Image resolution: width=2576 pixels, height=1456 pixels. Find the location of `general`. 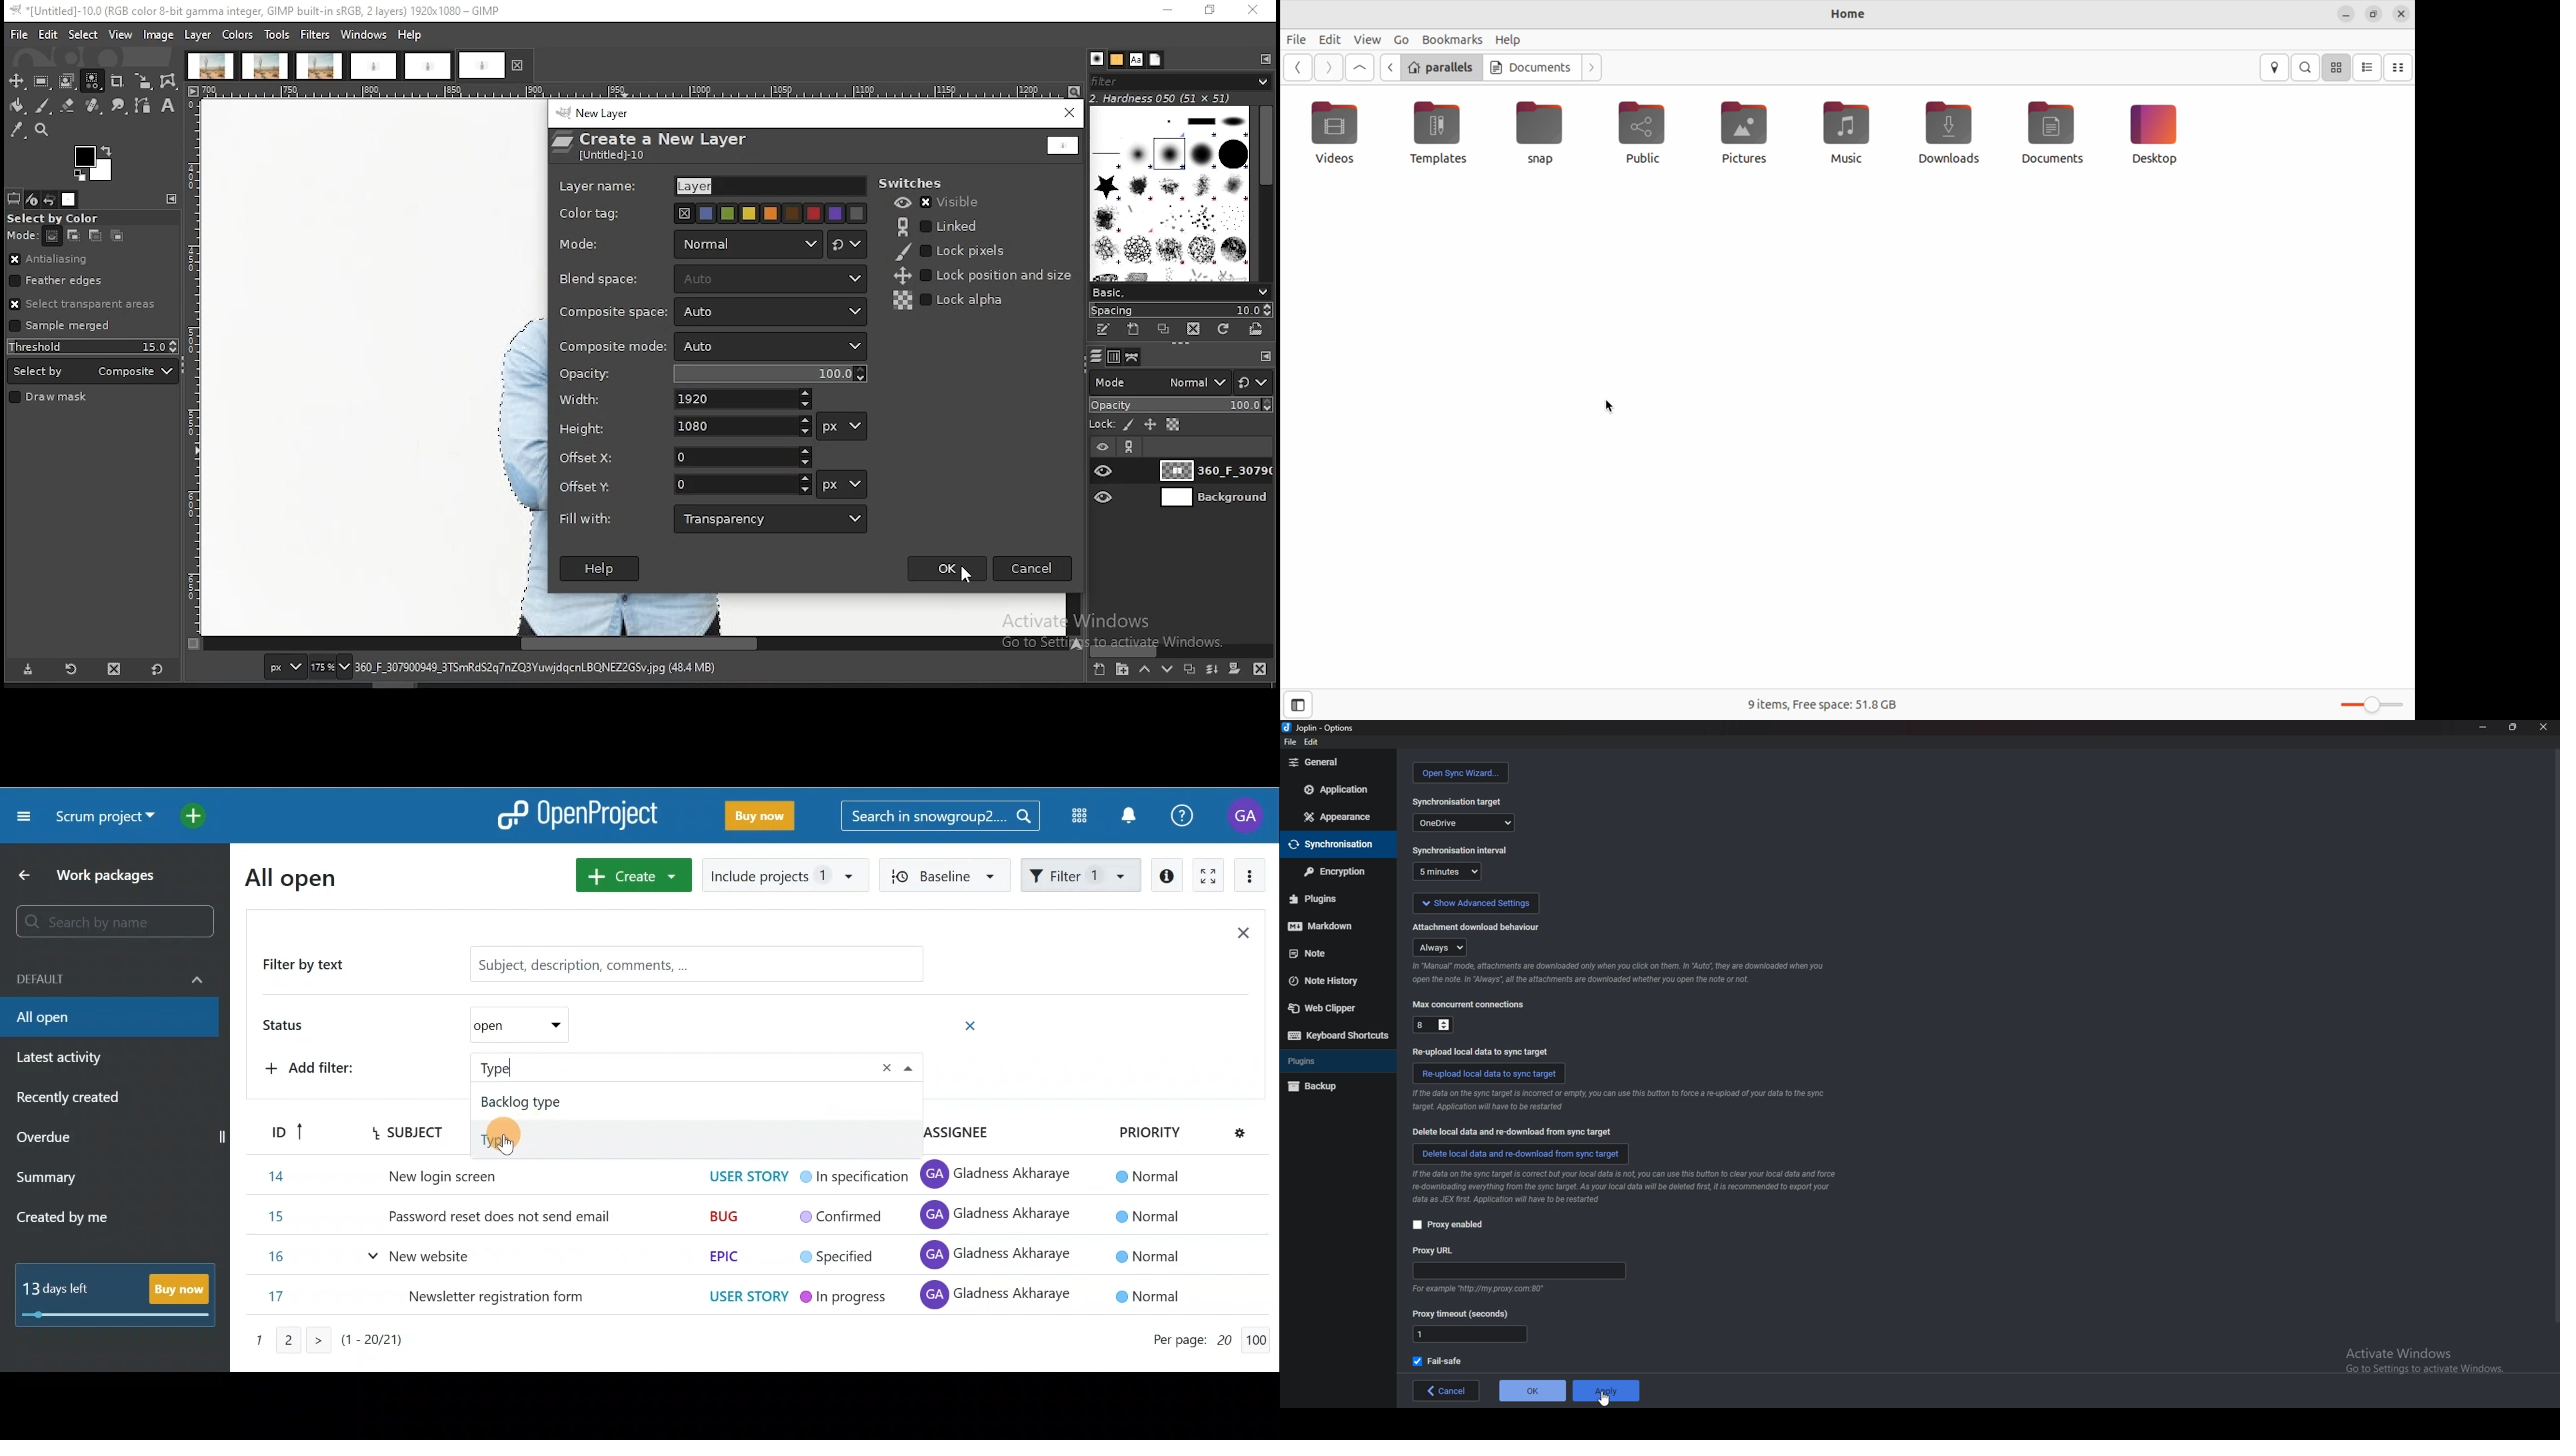

general is located at coordinates (1337, 763).